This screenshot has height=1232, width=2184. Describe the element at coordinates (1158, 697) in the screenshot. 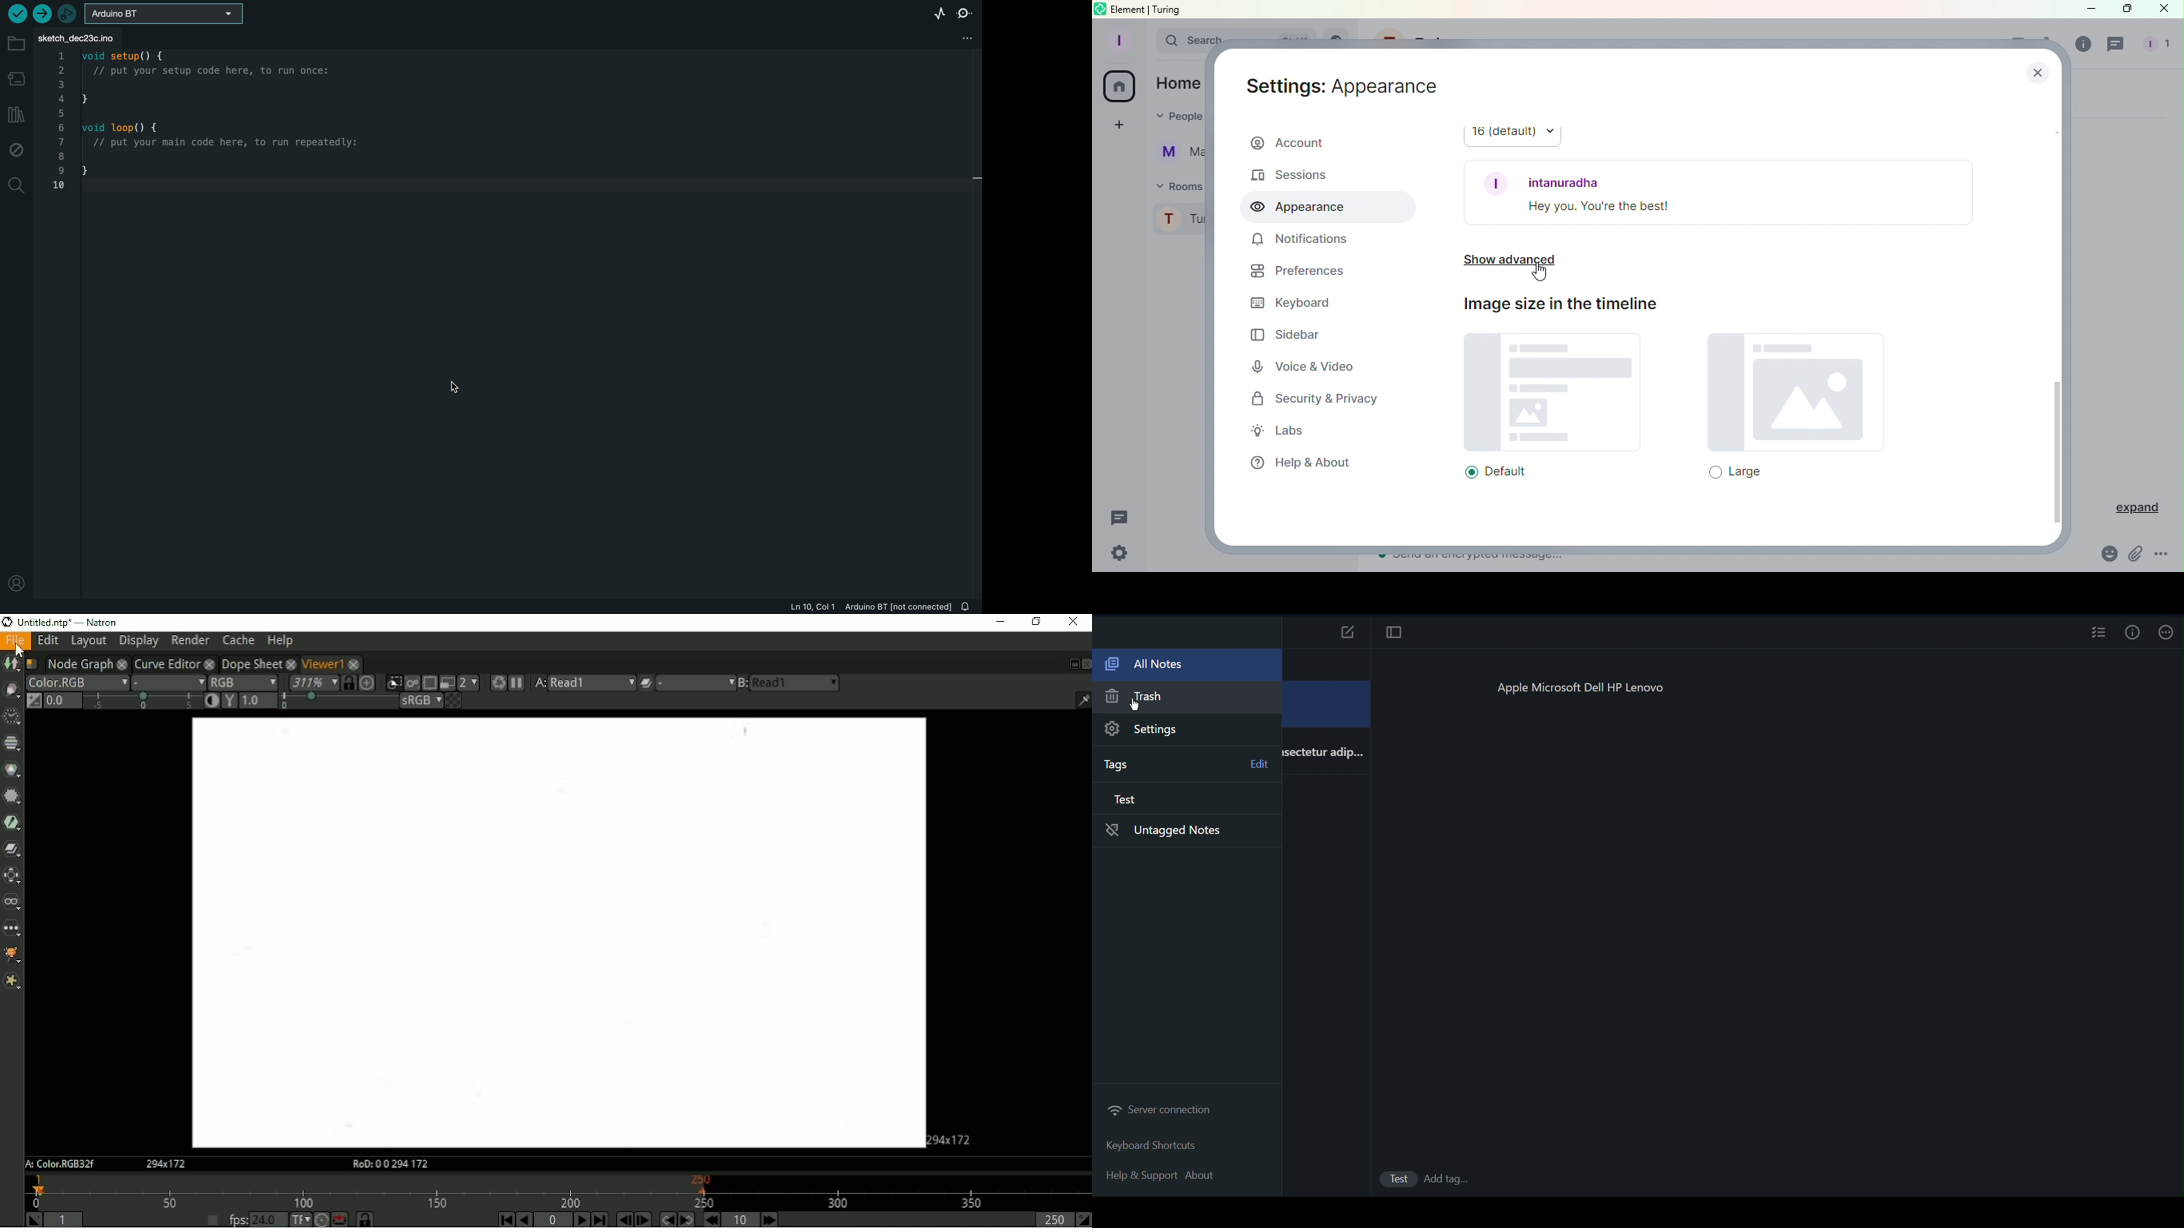

I see `Trash` at that location.